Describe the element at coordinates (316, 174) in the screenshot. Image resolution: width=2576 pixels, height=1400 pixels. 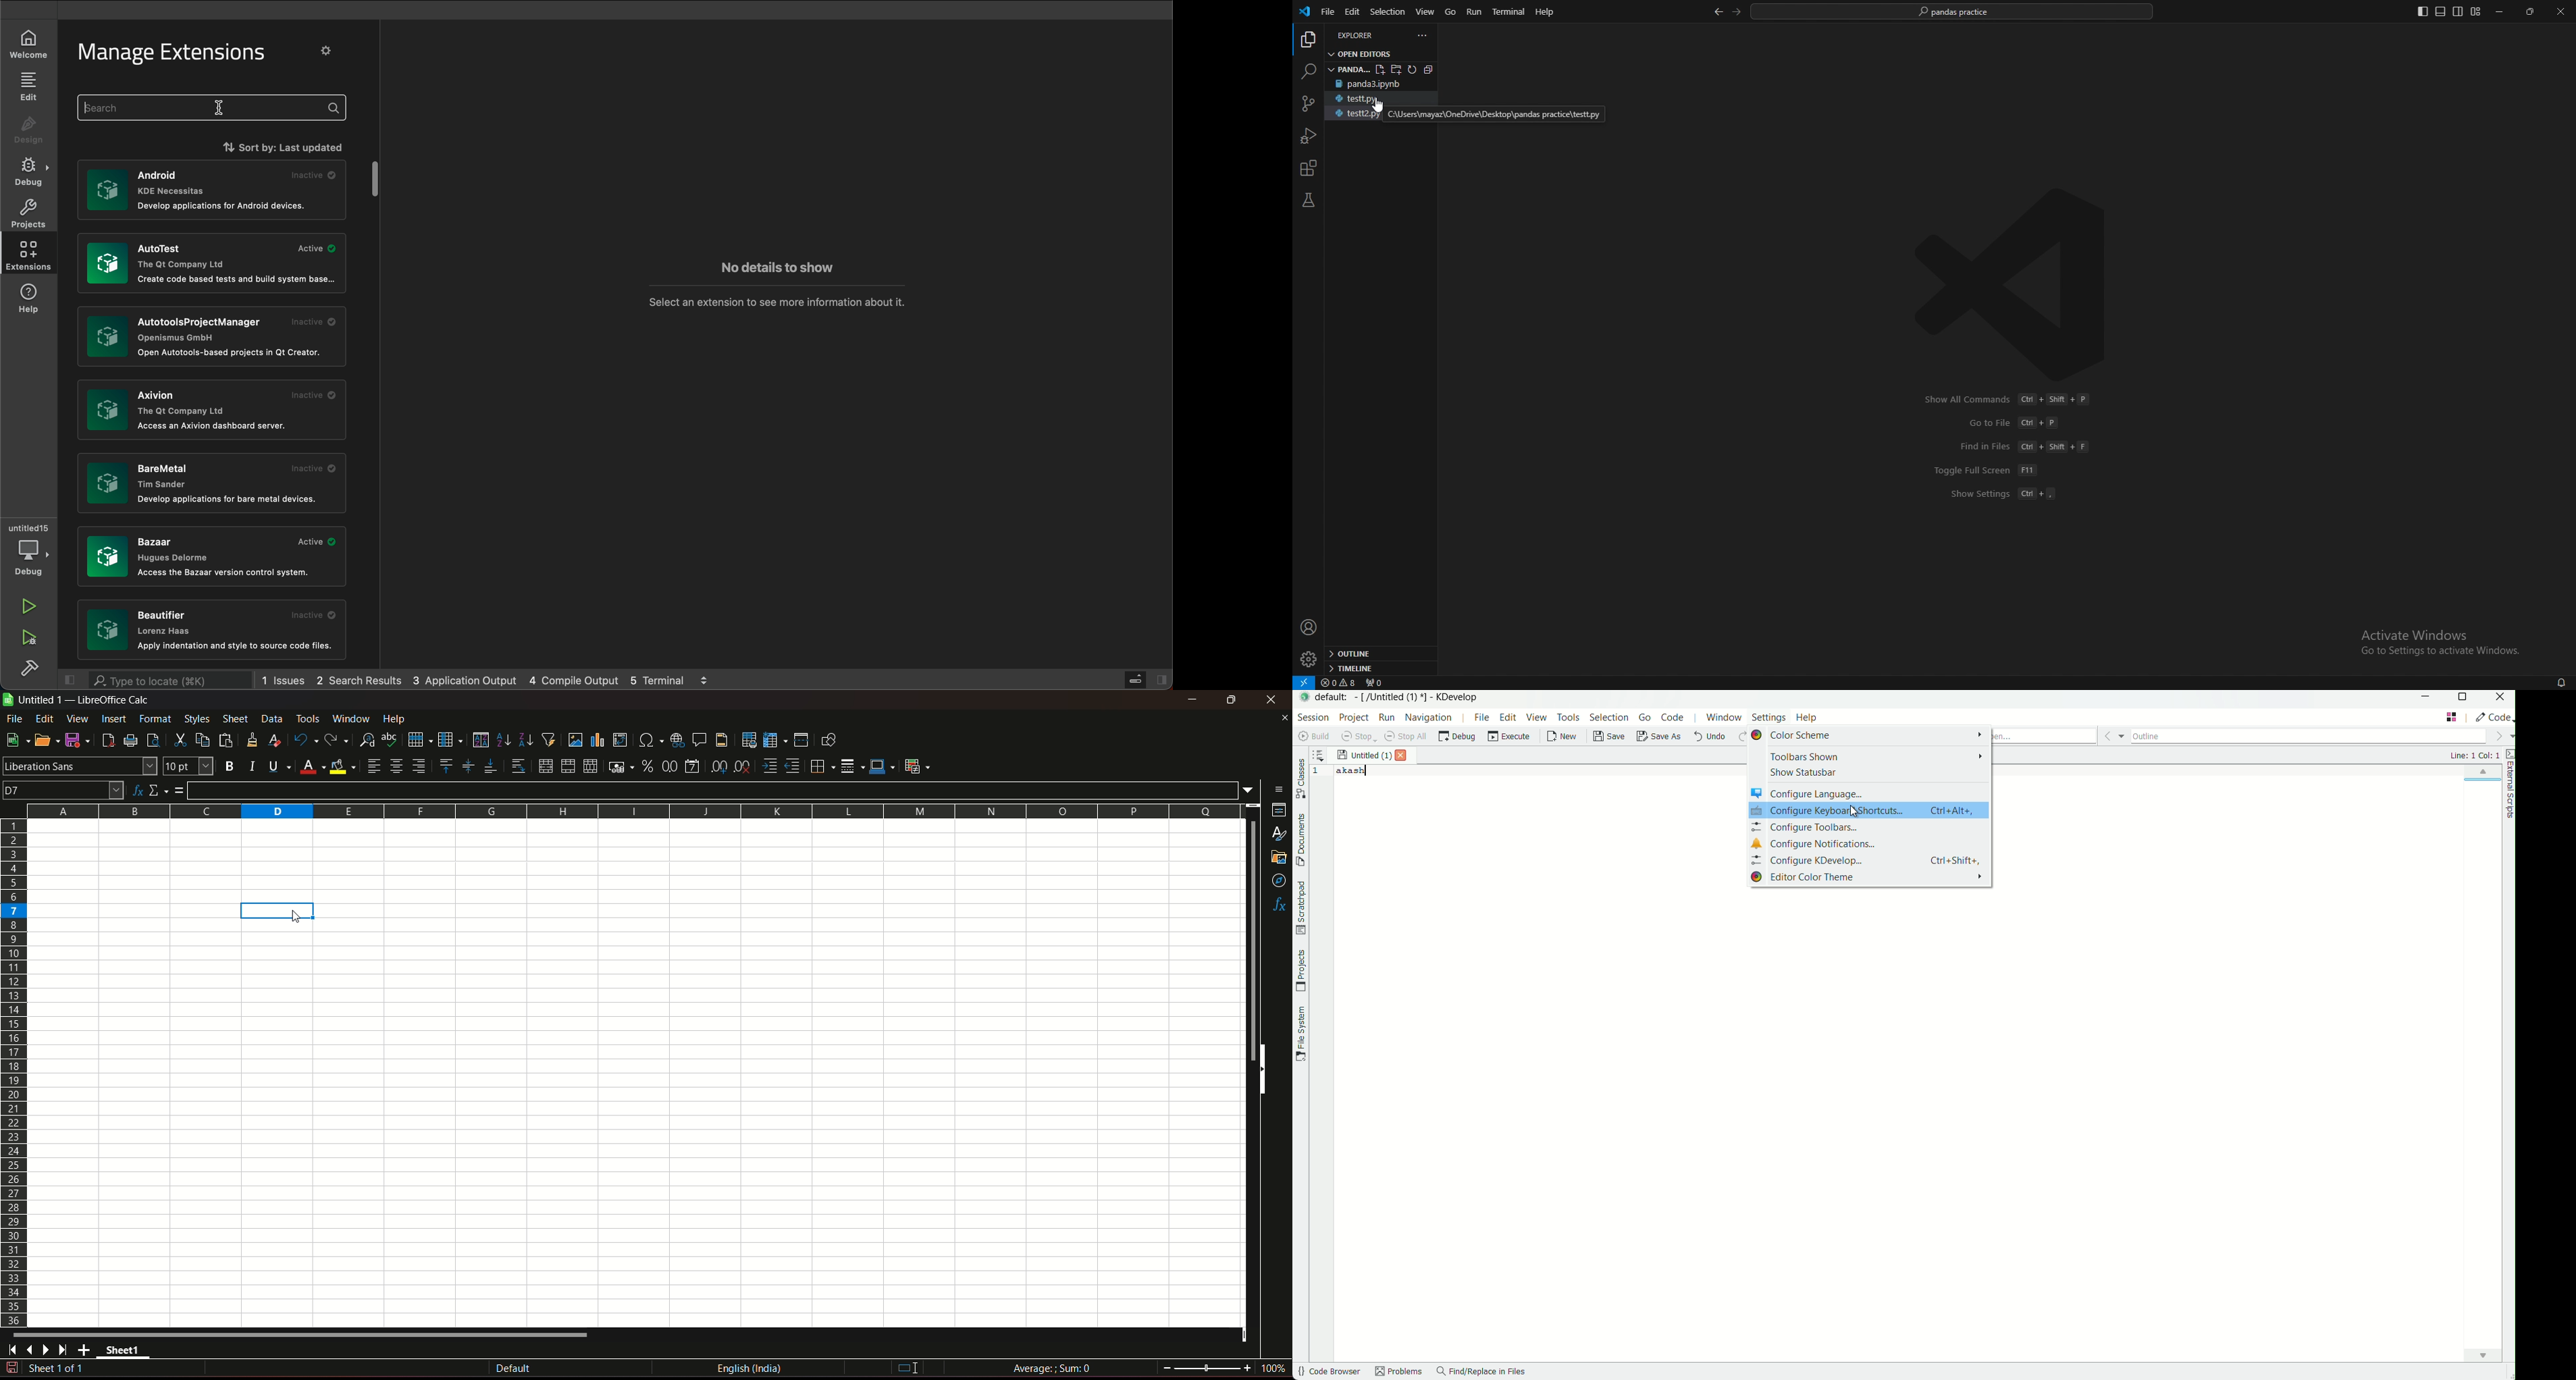
I see `inactive` at that location.